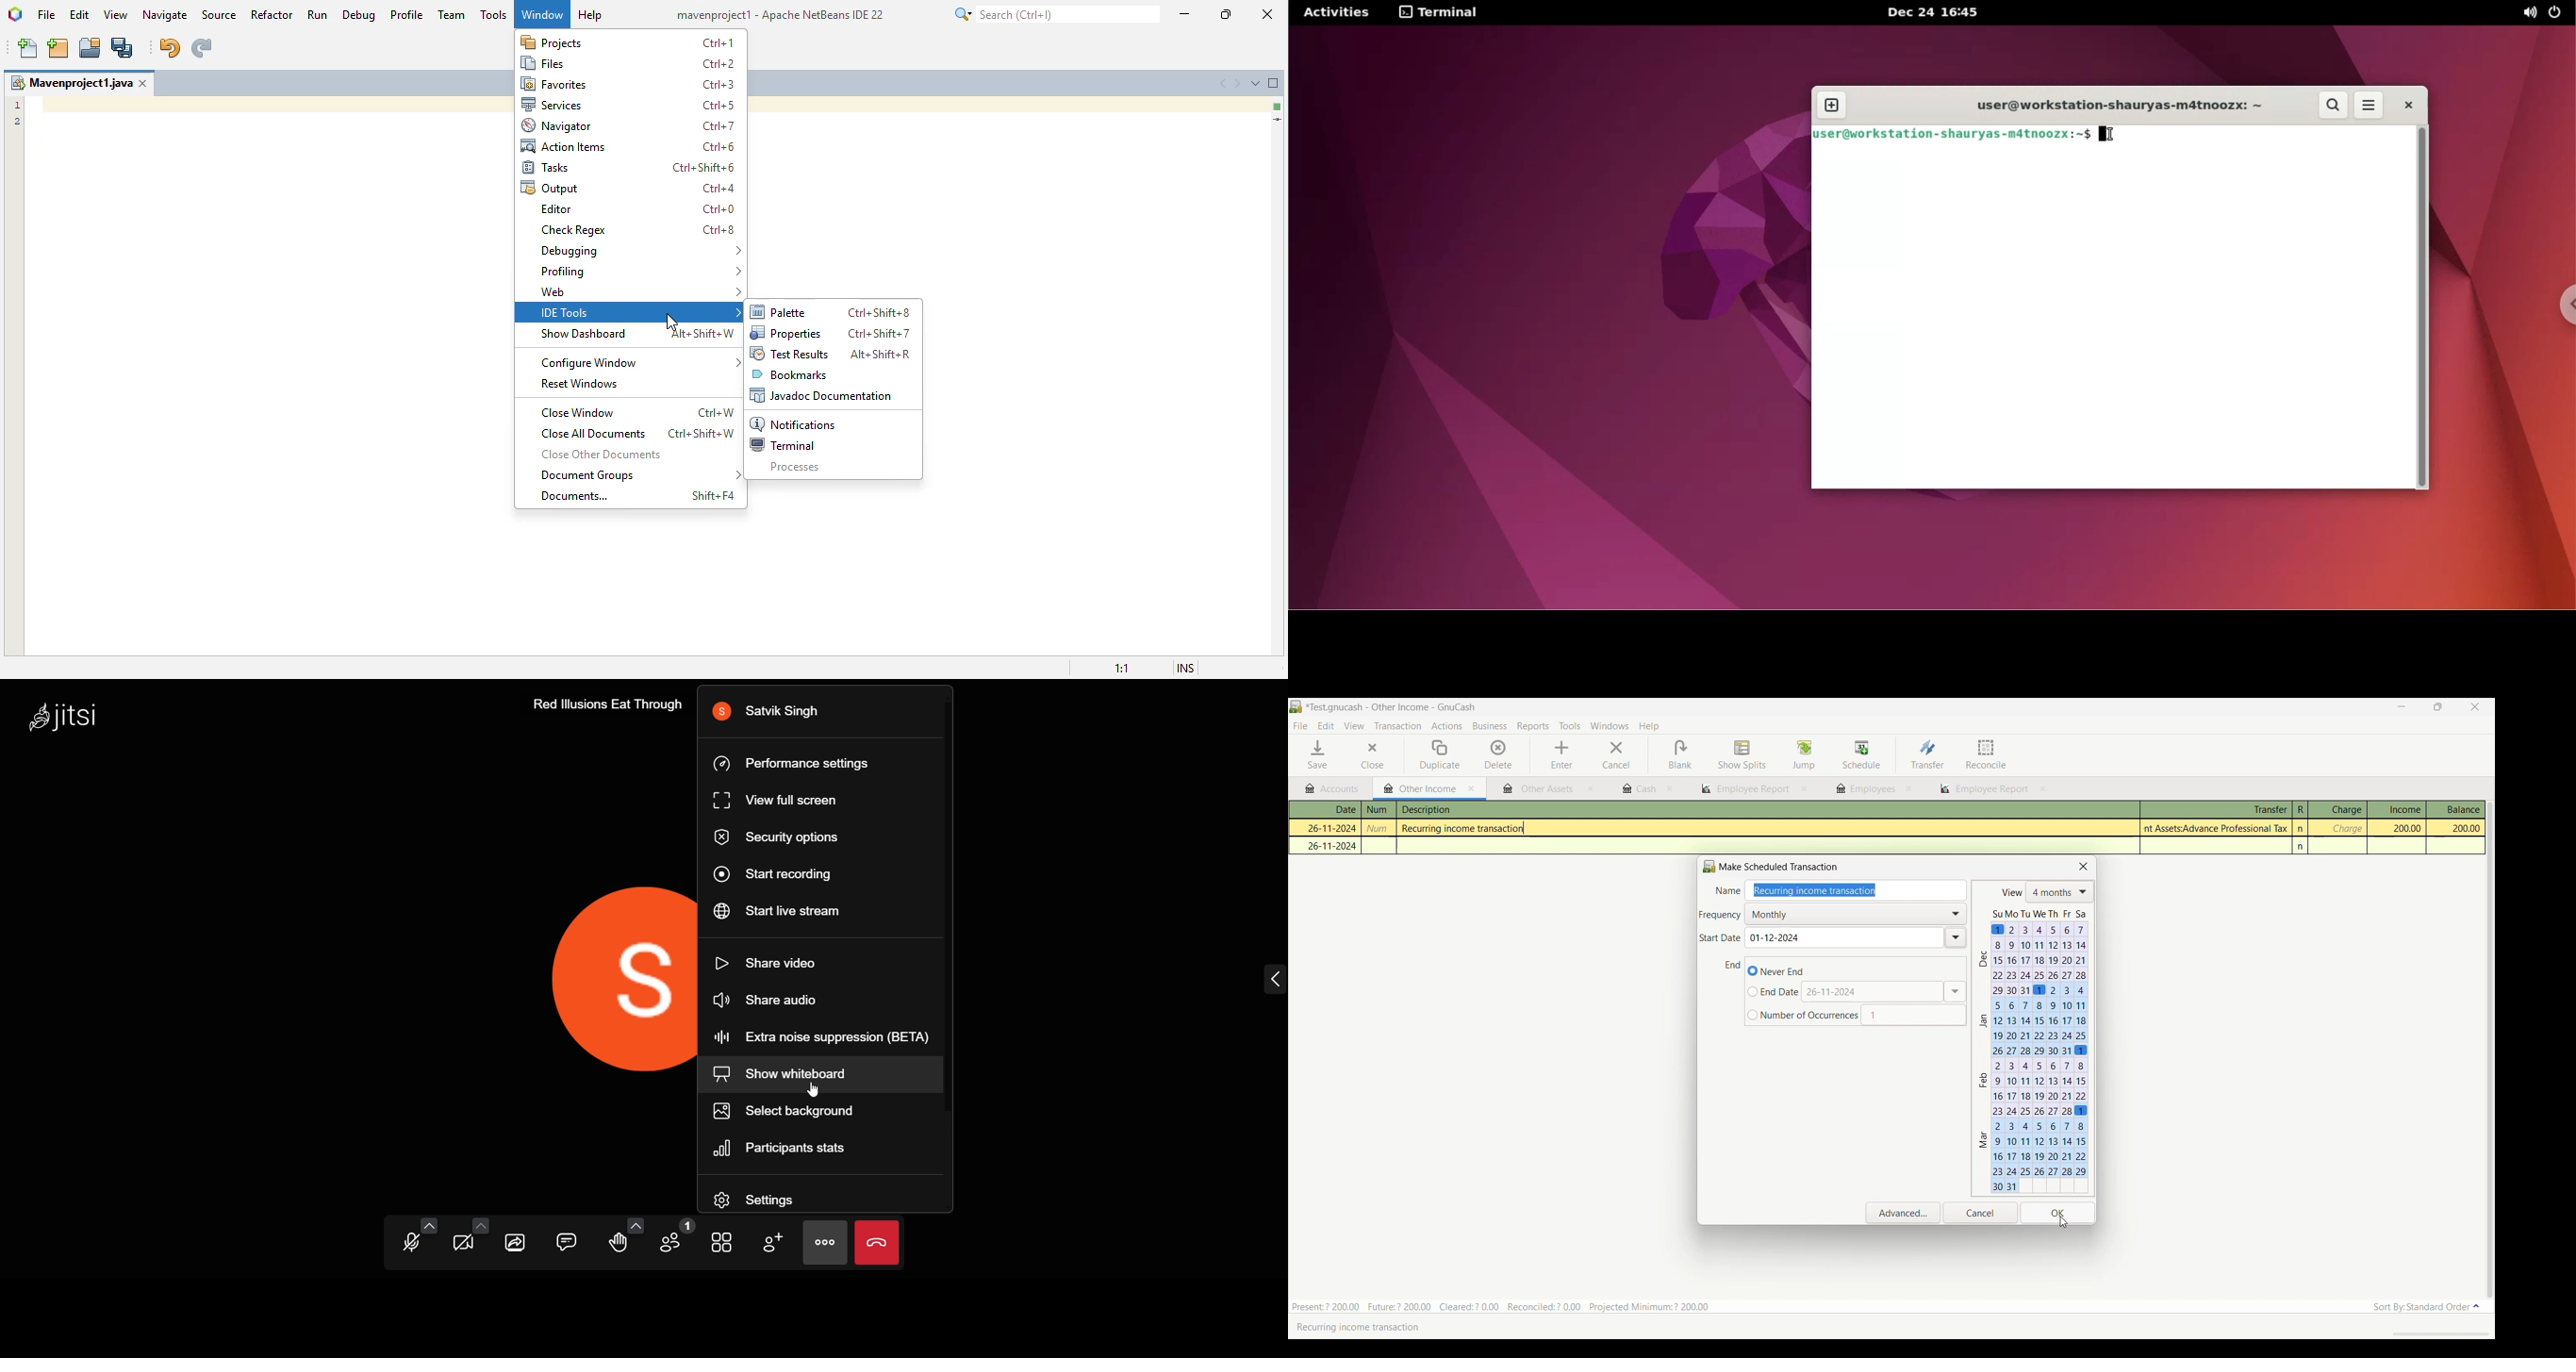 The width and height of the screenshot is (2576, 1372). I want to click on Cancel, so click(1616, 755).